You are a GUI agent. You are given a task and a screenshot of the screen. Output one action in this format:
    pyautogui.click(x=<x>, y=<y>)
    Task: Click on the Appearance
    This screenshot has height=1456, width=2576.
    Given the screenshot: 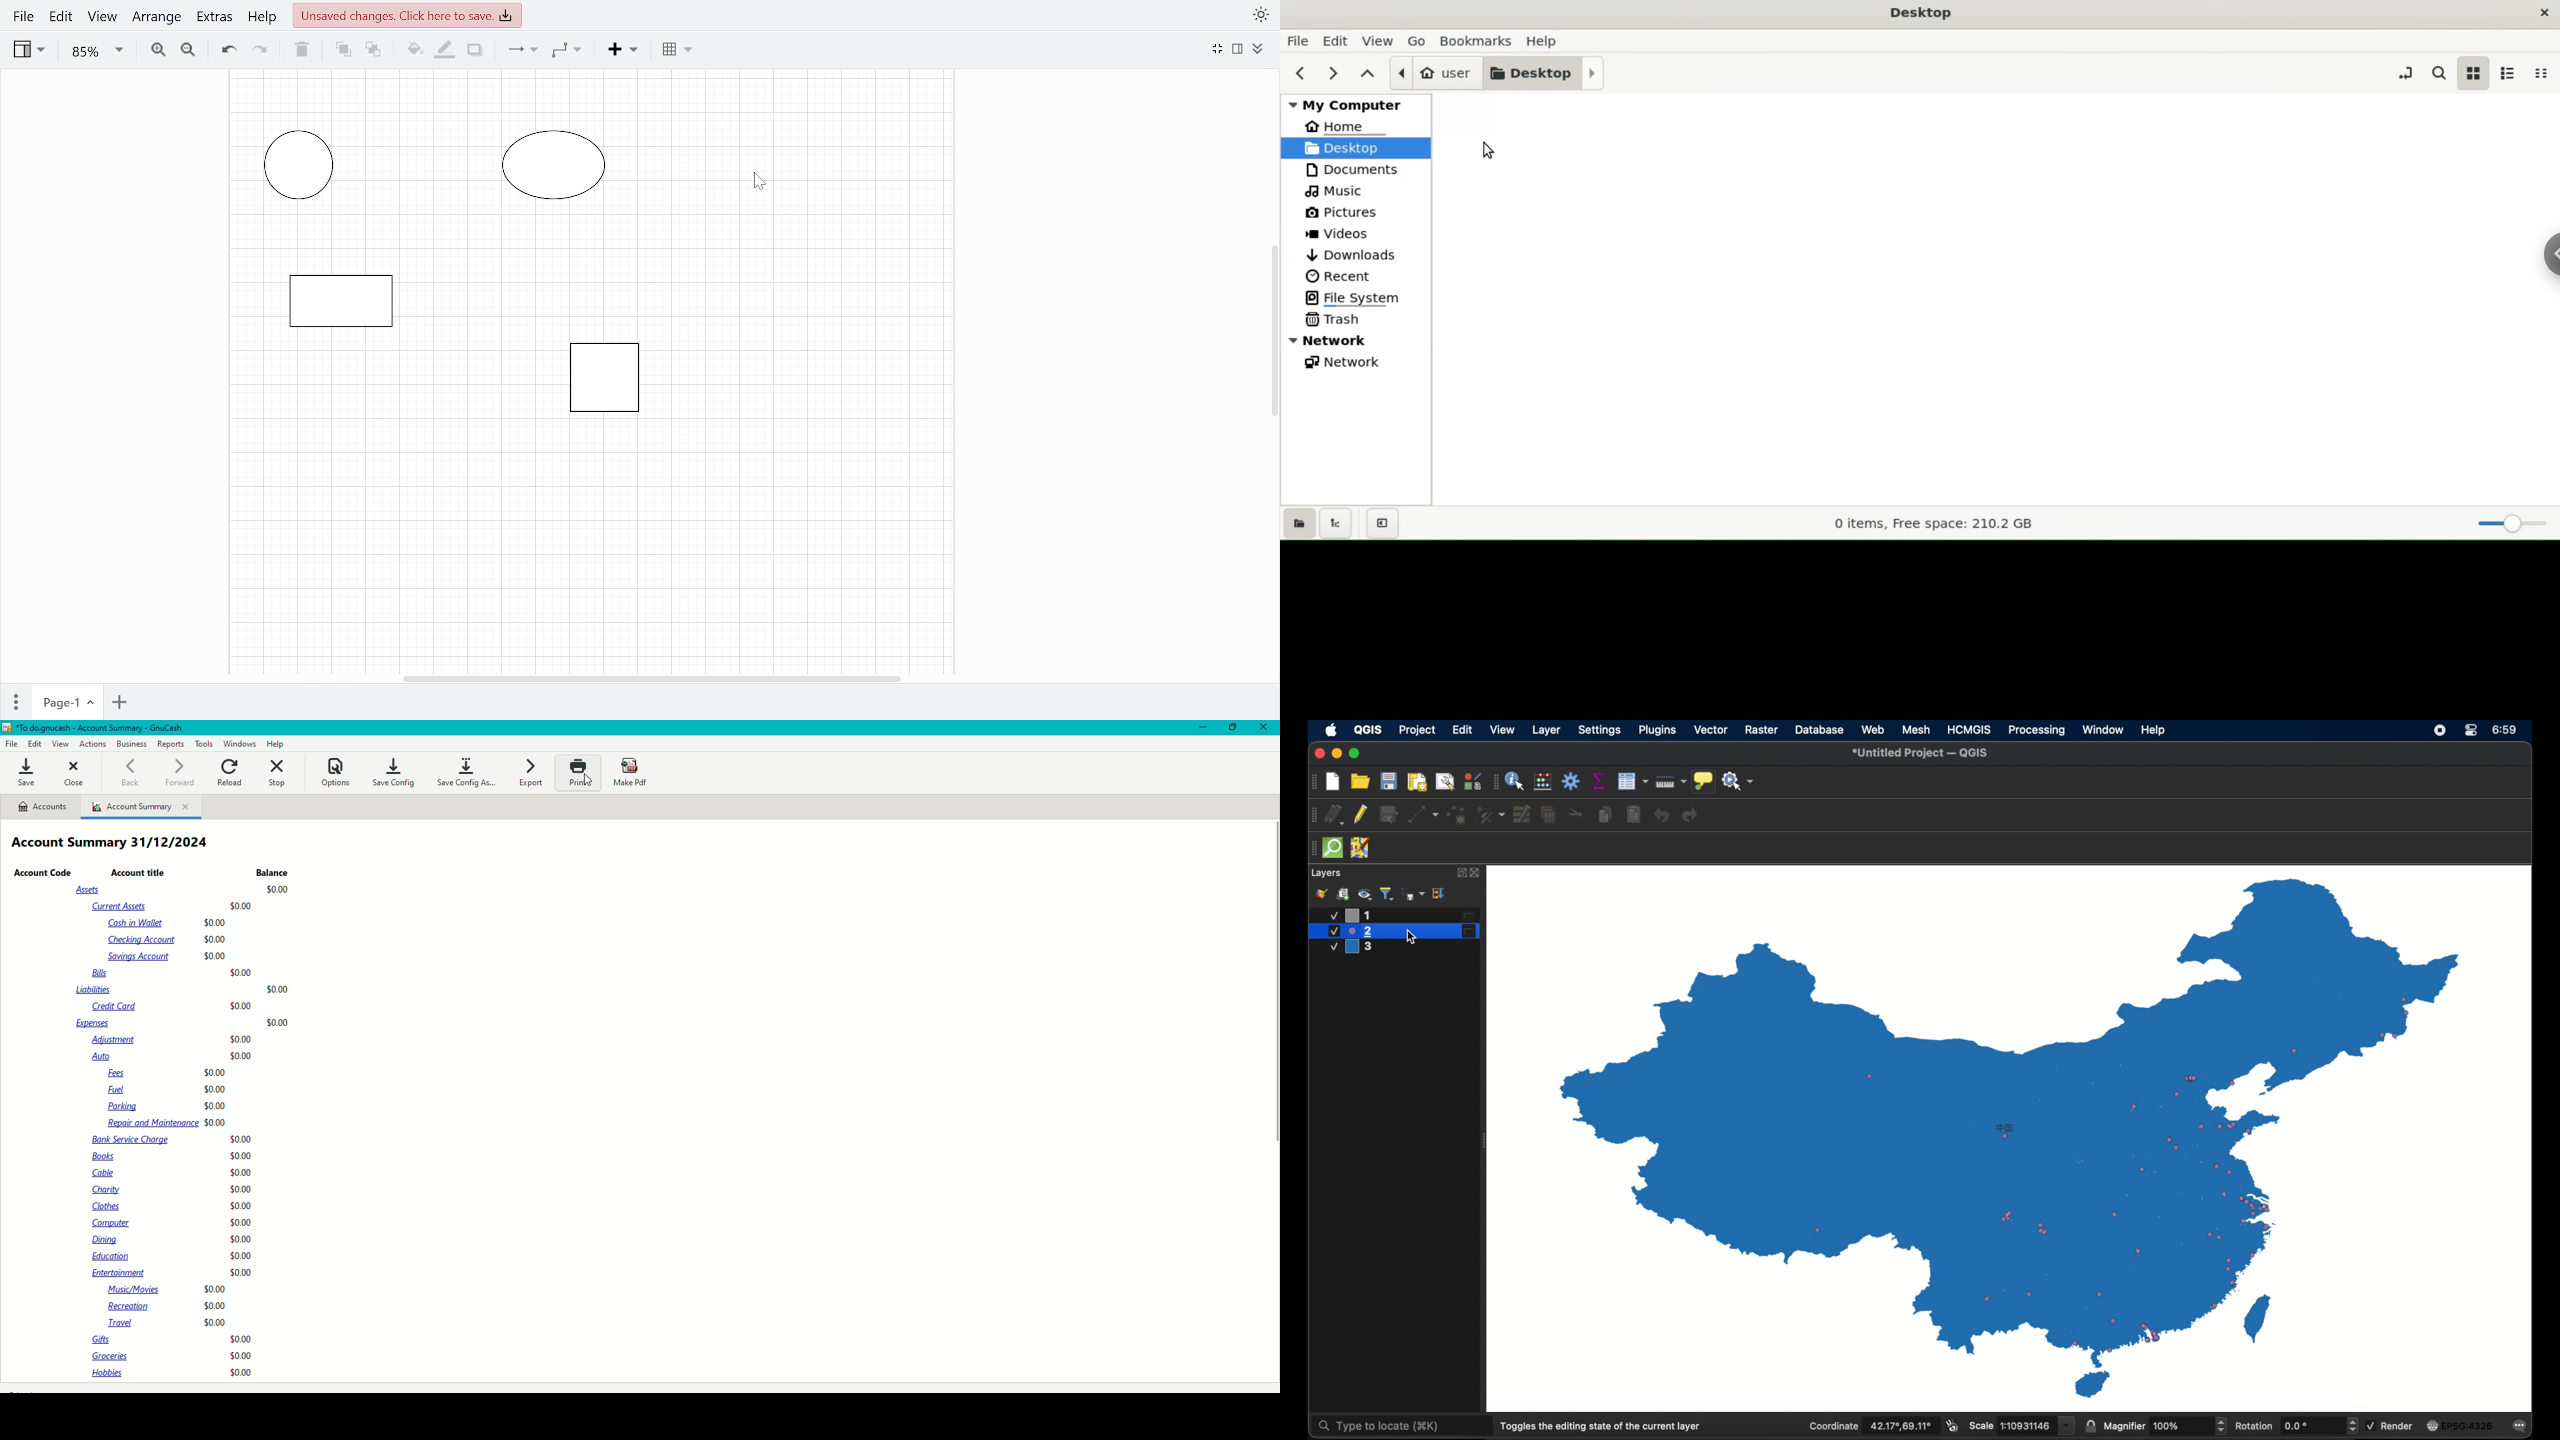 What is the action you would take?
    pyautogui.click(x=1259, y=15)
    